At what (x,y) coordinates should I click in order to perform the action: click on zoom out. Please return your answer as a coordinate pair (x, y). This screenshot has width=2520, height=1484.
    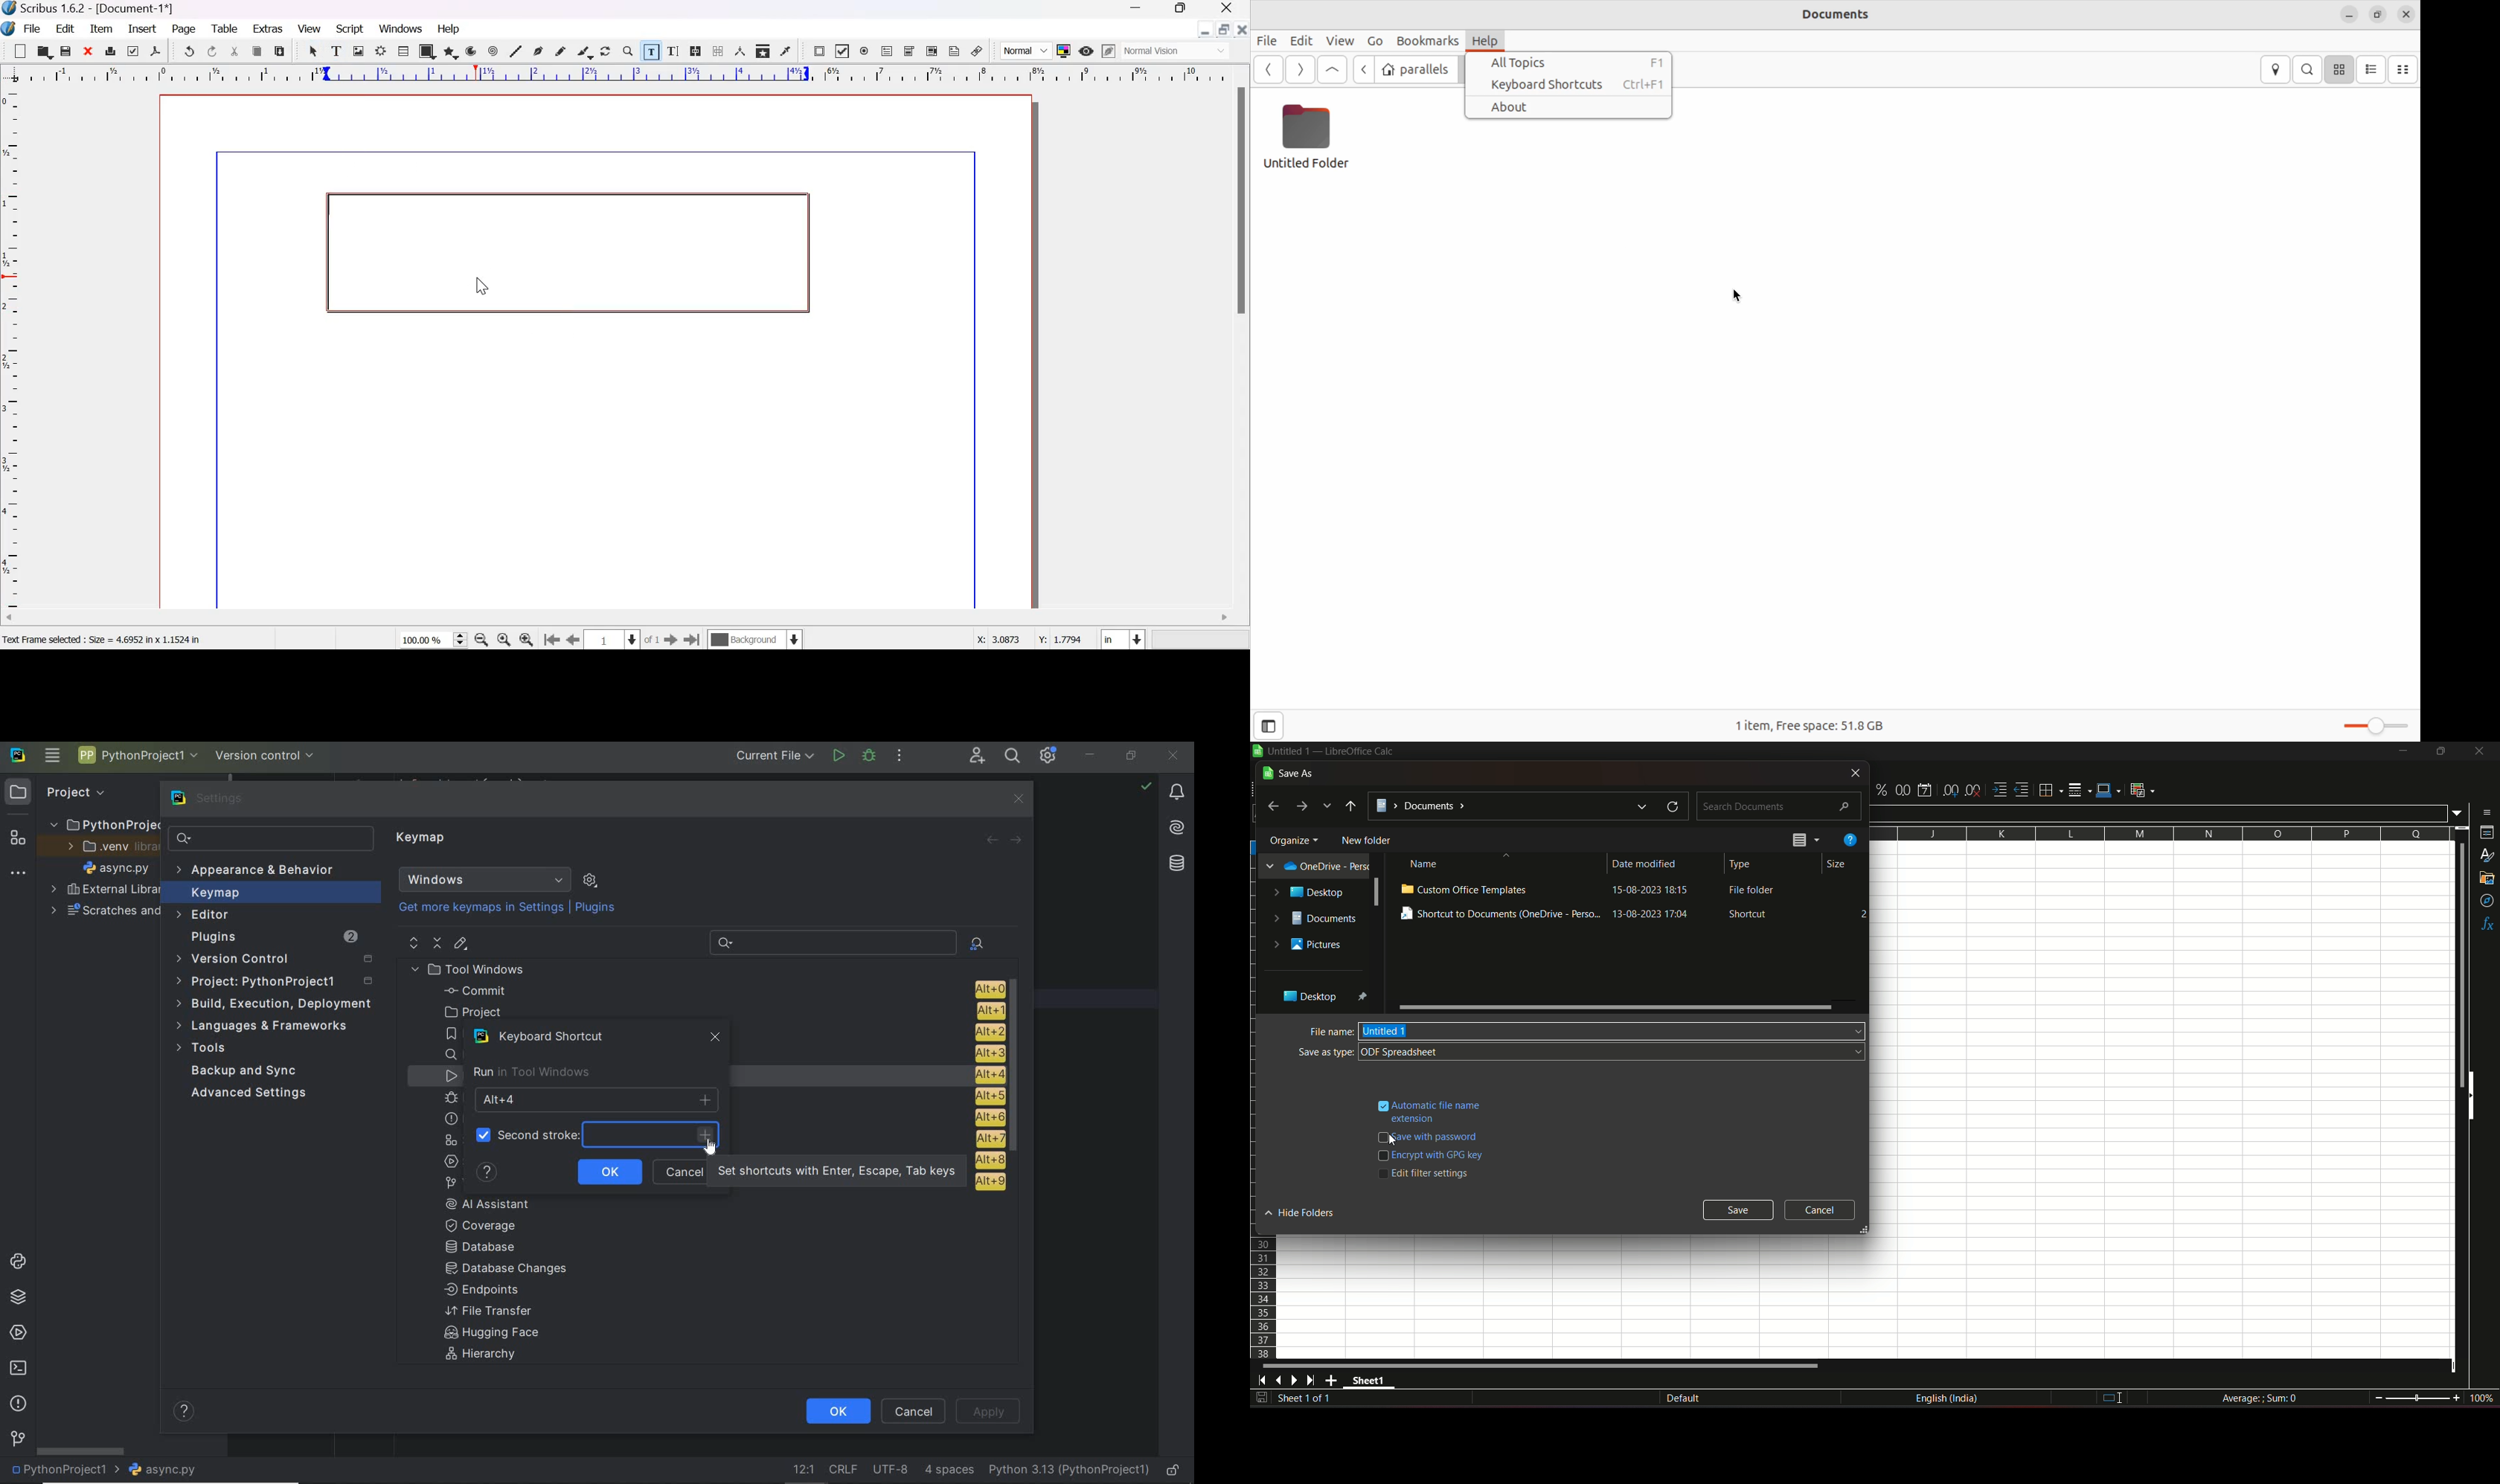
    Looking at the image, I should click on (2378, 1396).